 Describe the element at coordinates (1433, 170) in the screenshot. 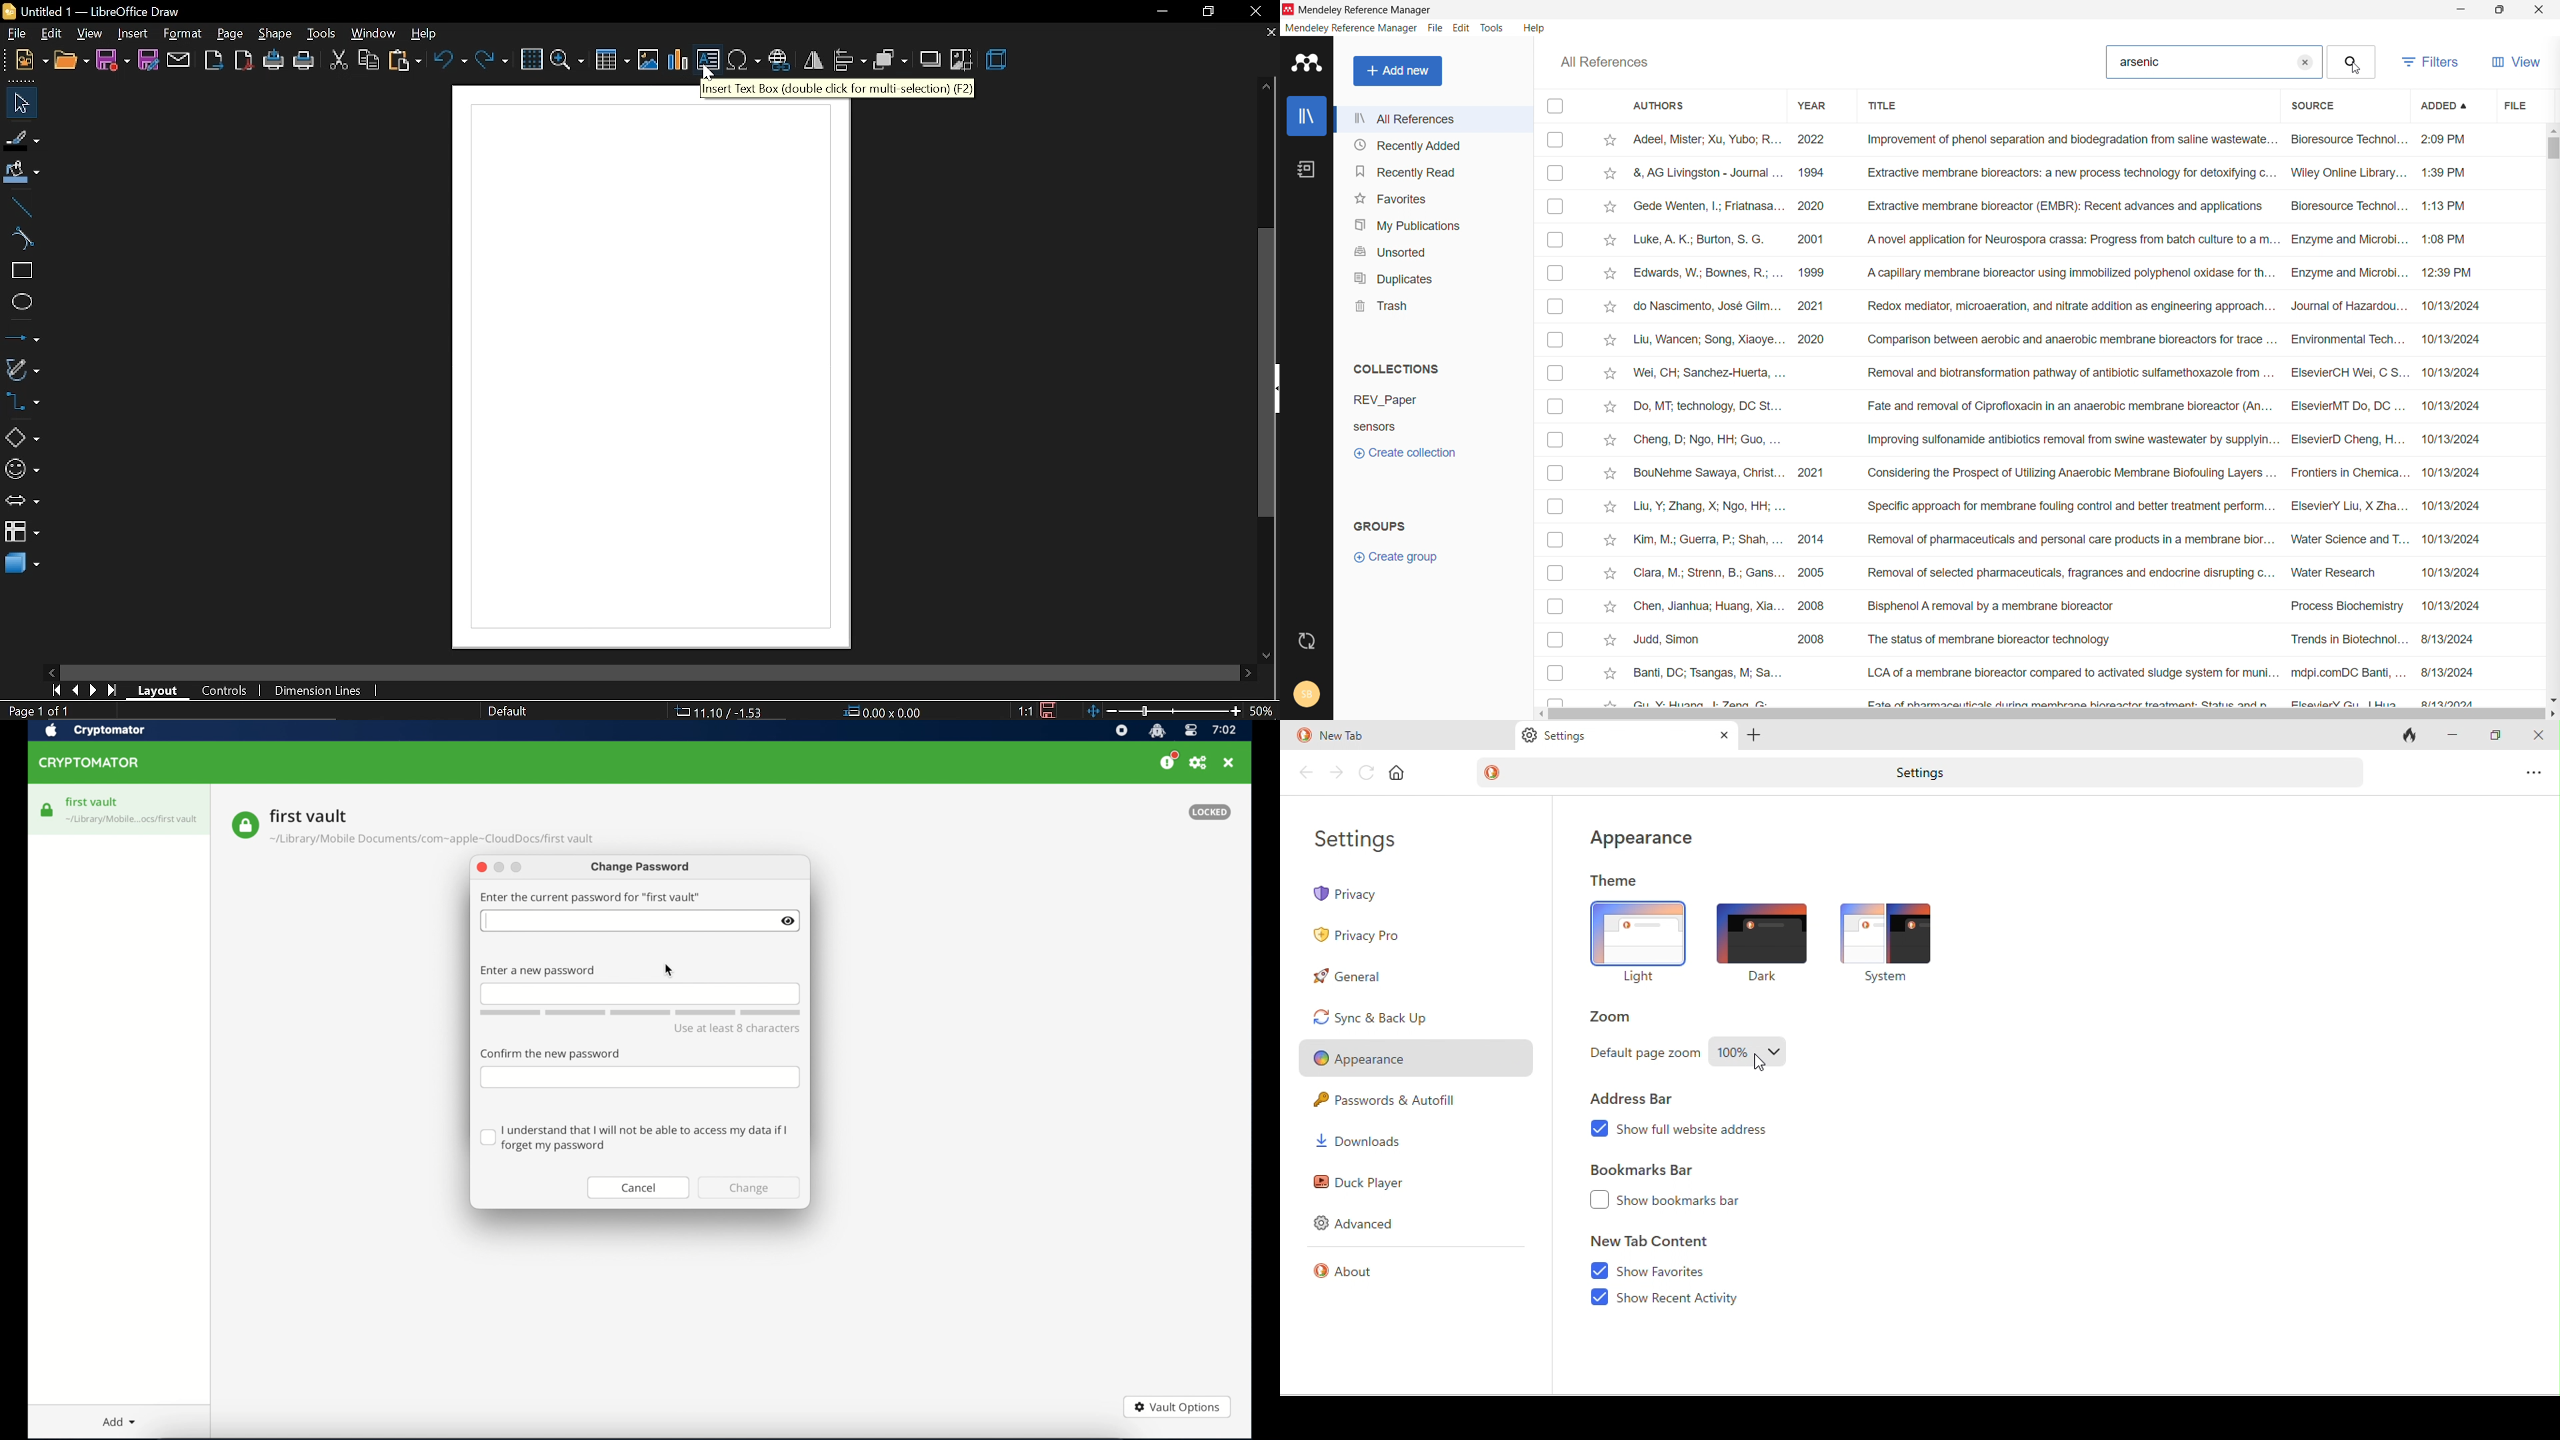

I see `recently read` at that location.